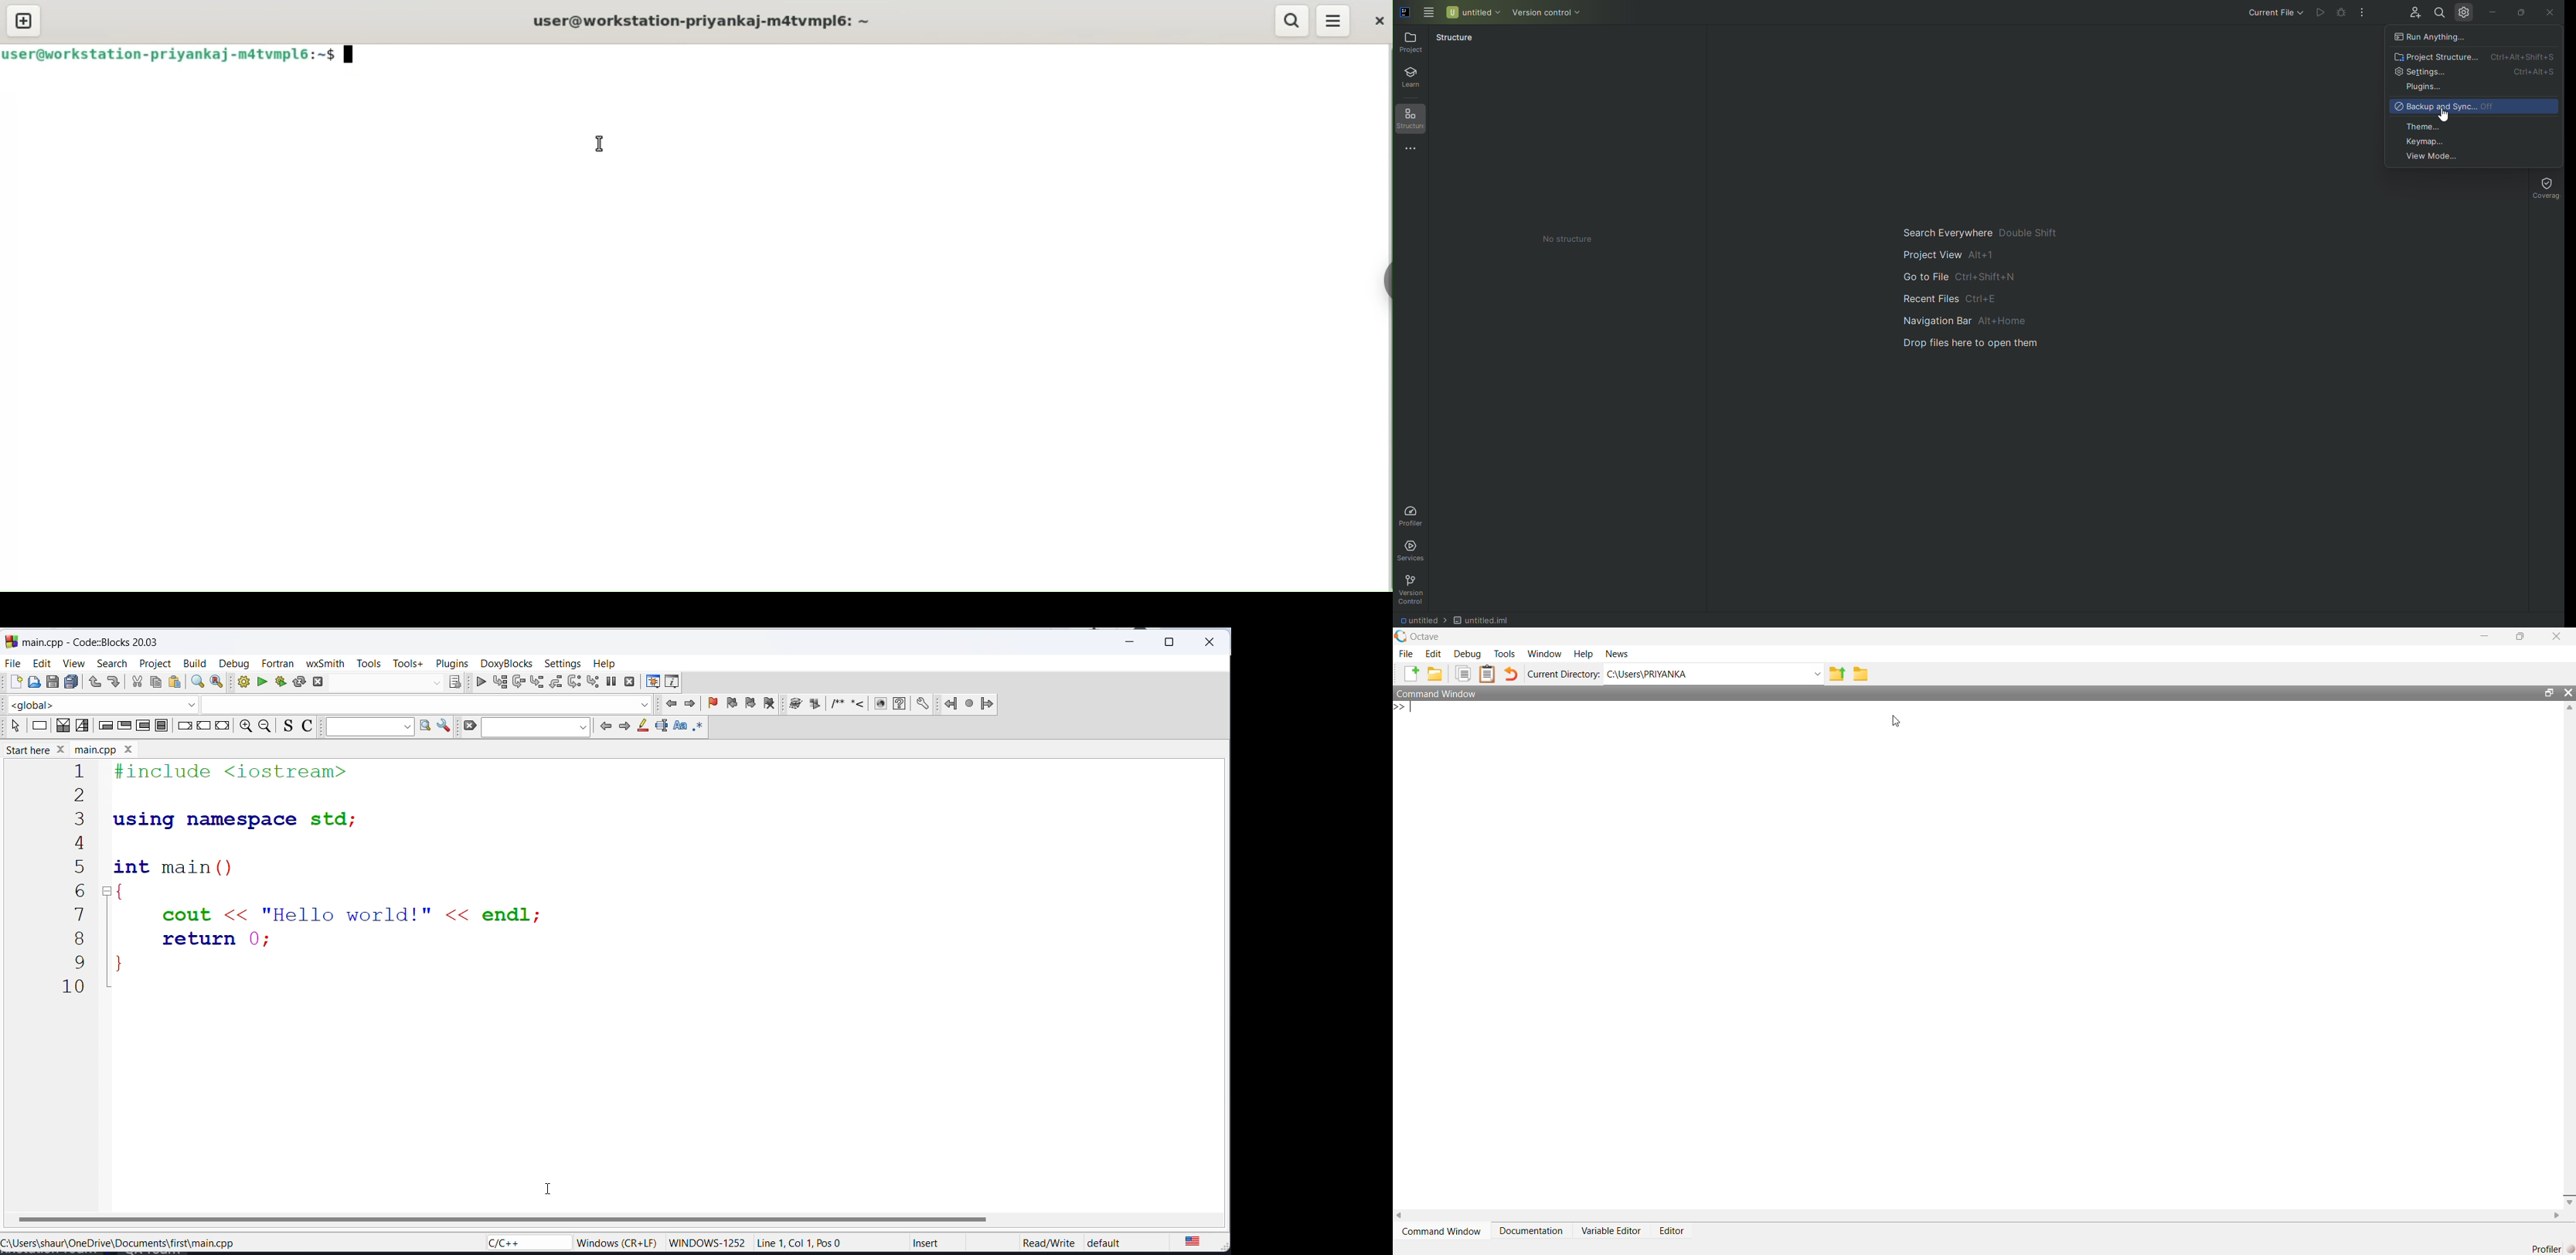  I want to click on select, so click(14, 727).